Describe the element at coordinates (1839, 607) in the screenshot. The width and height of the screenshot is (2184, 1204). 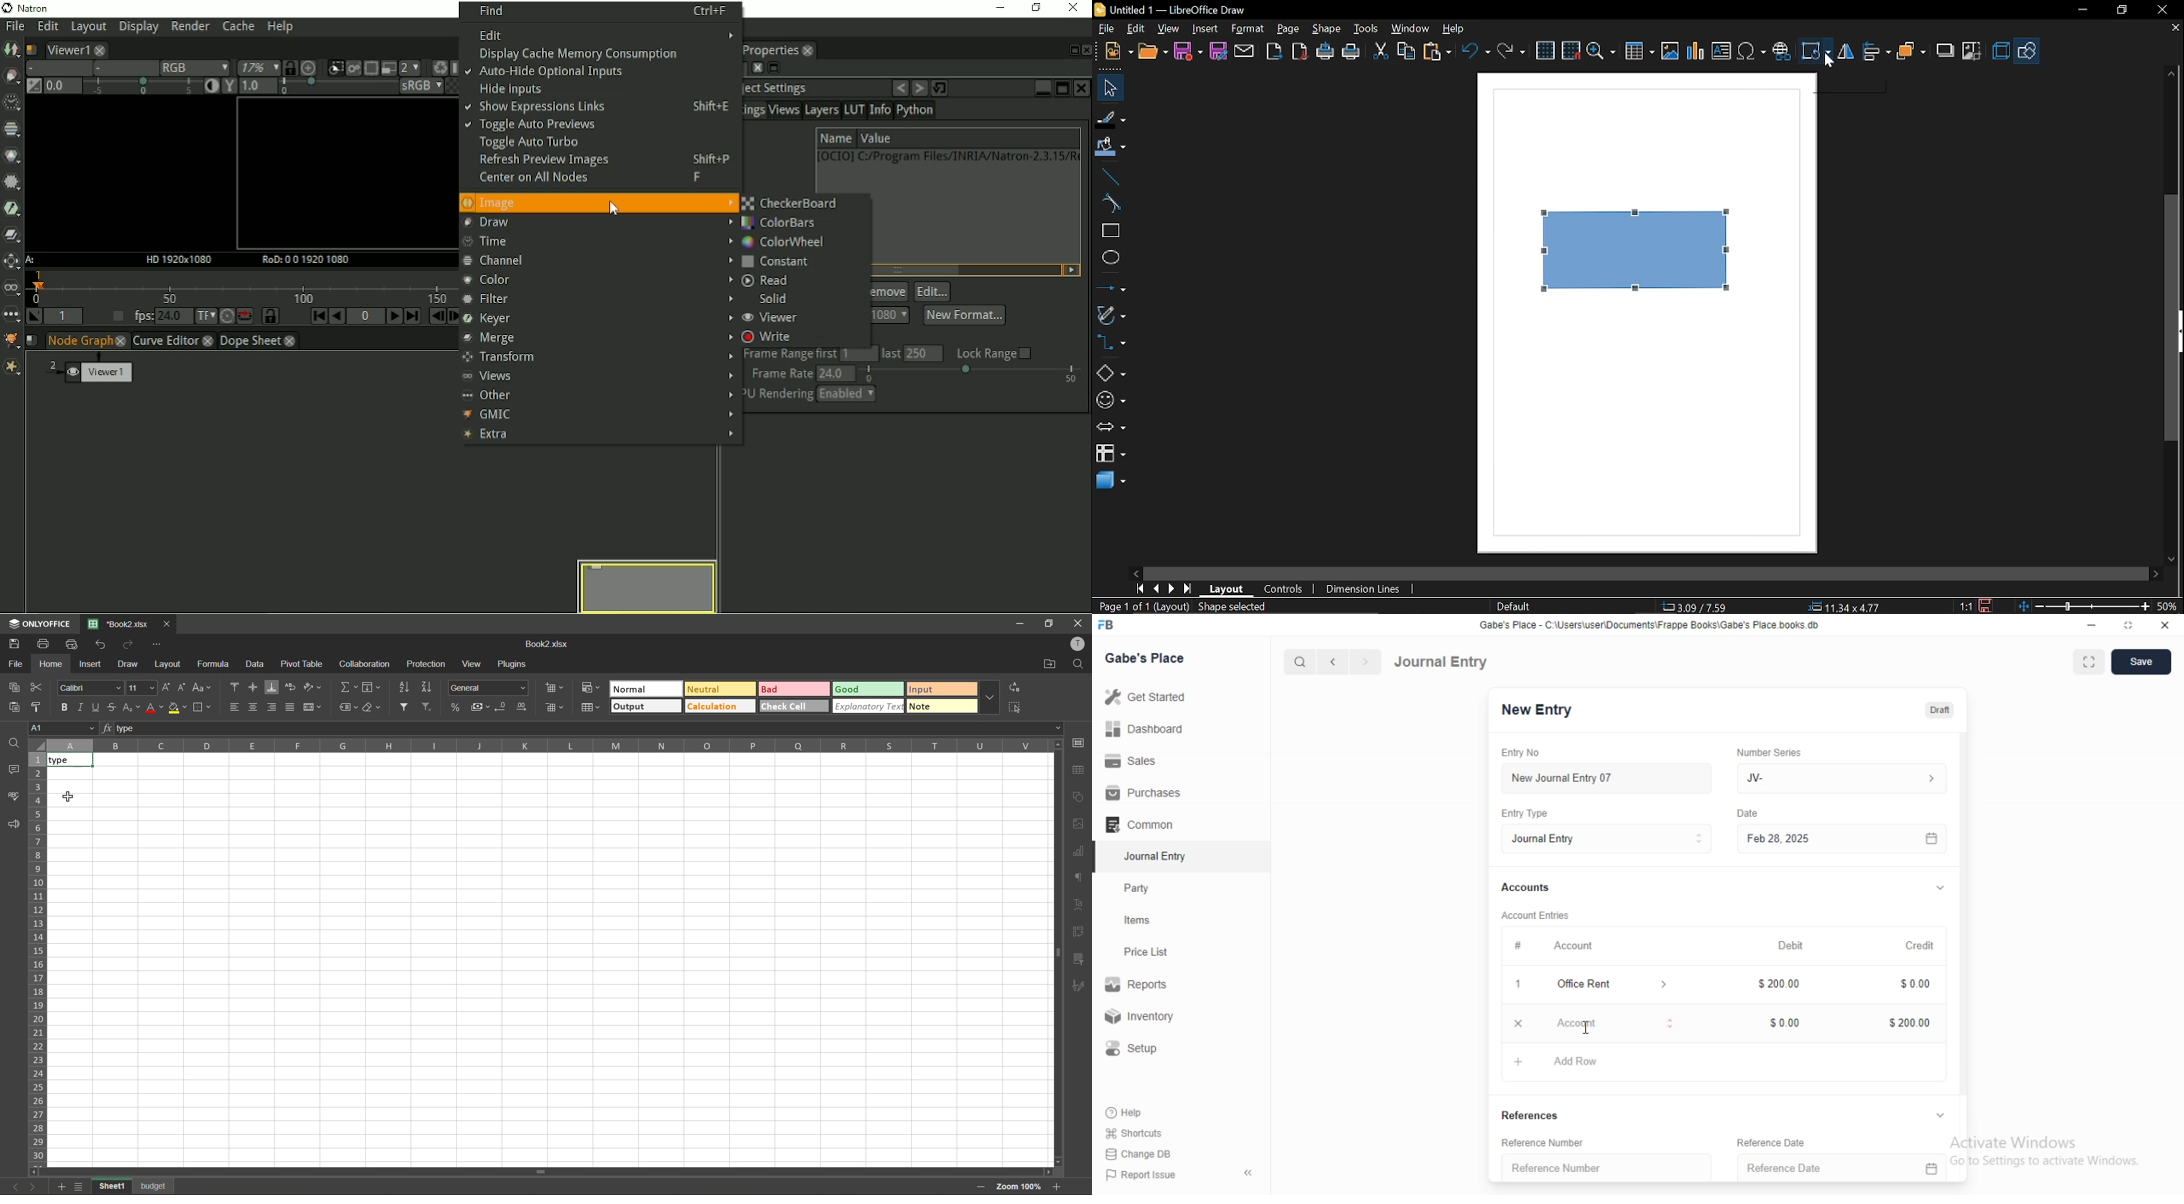
I see `0.00x0.00` at that location.